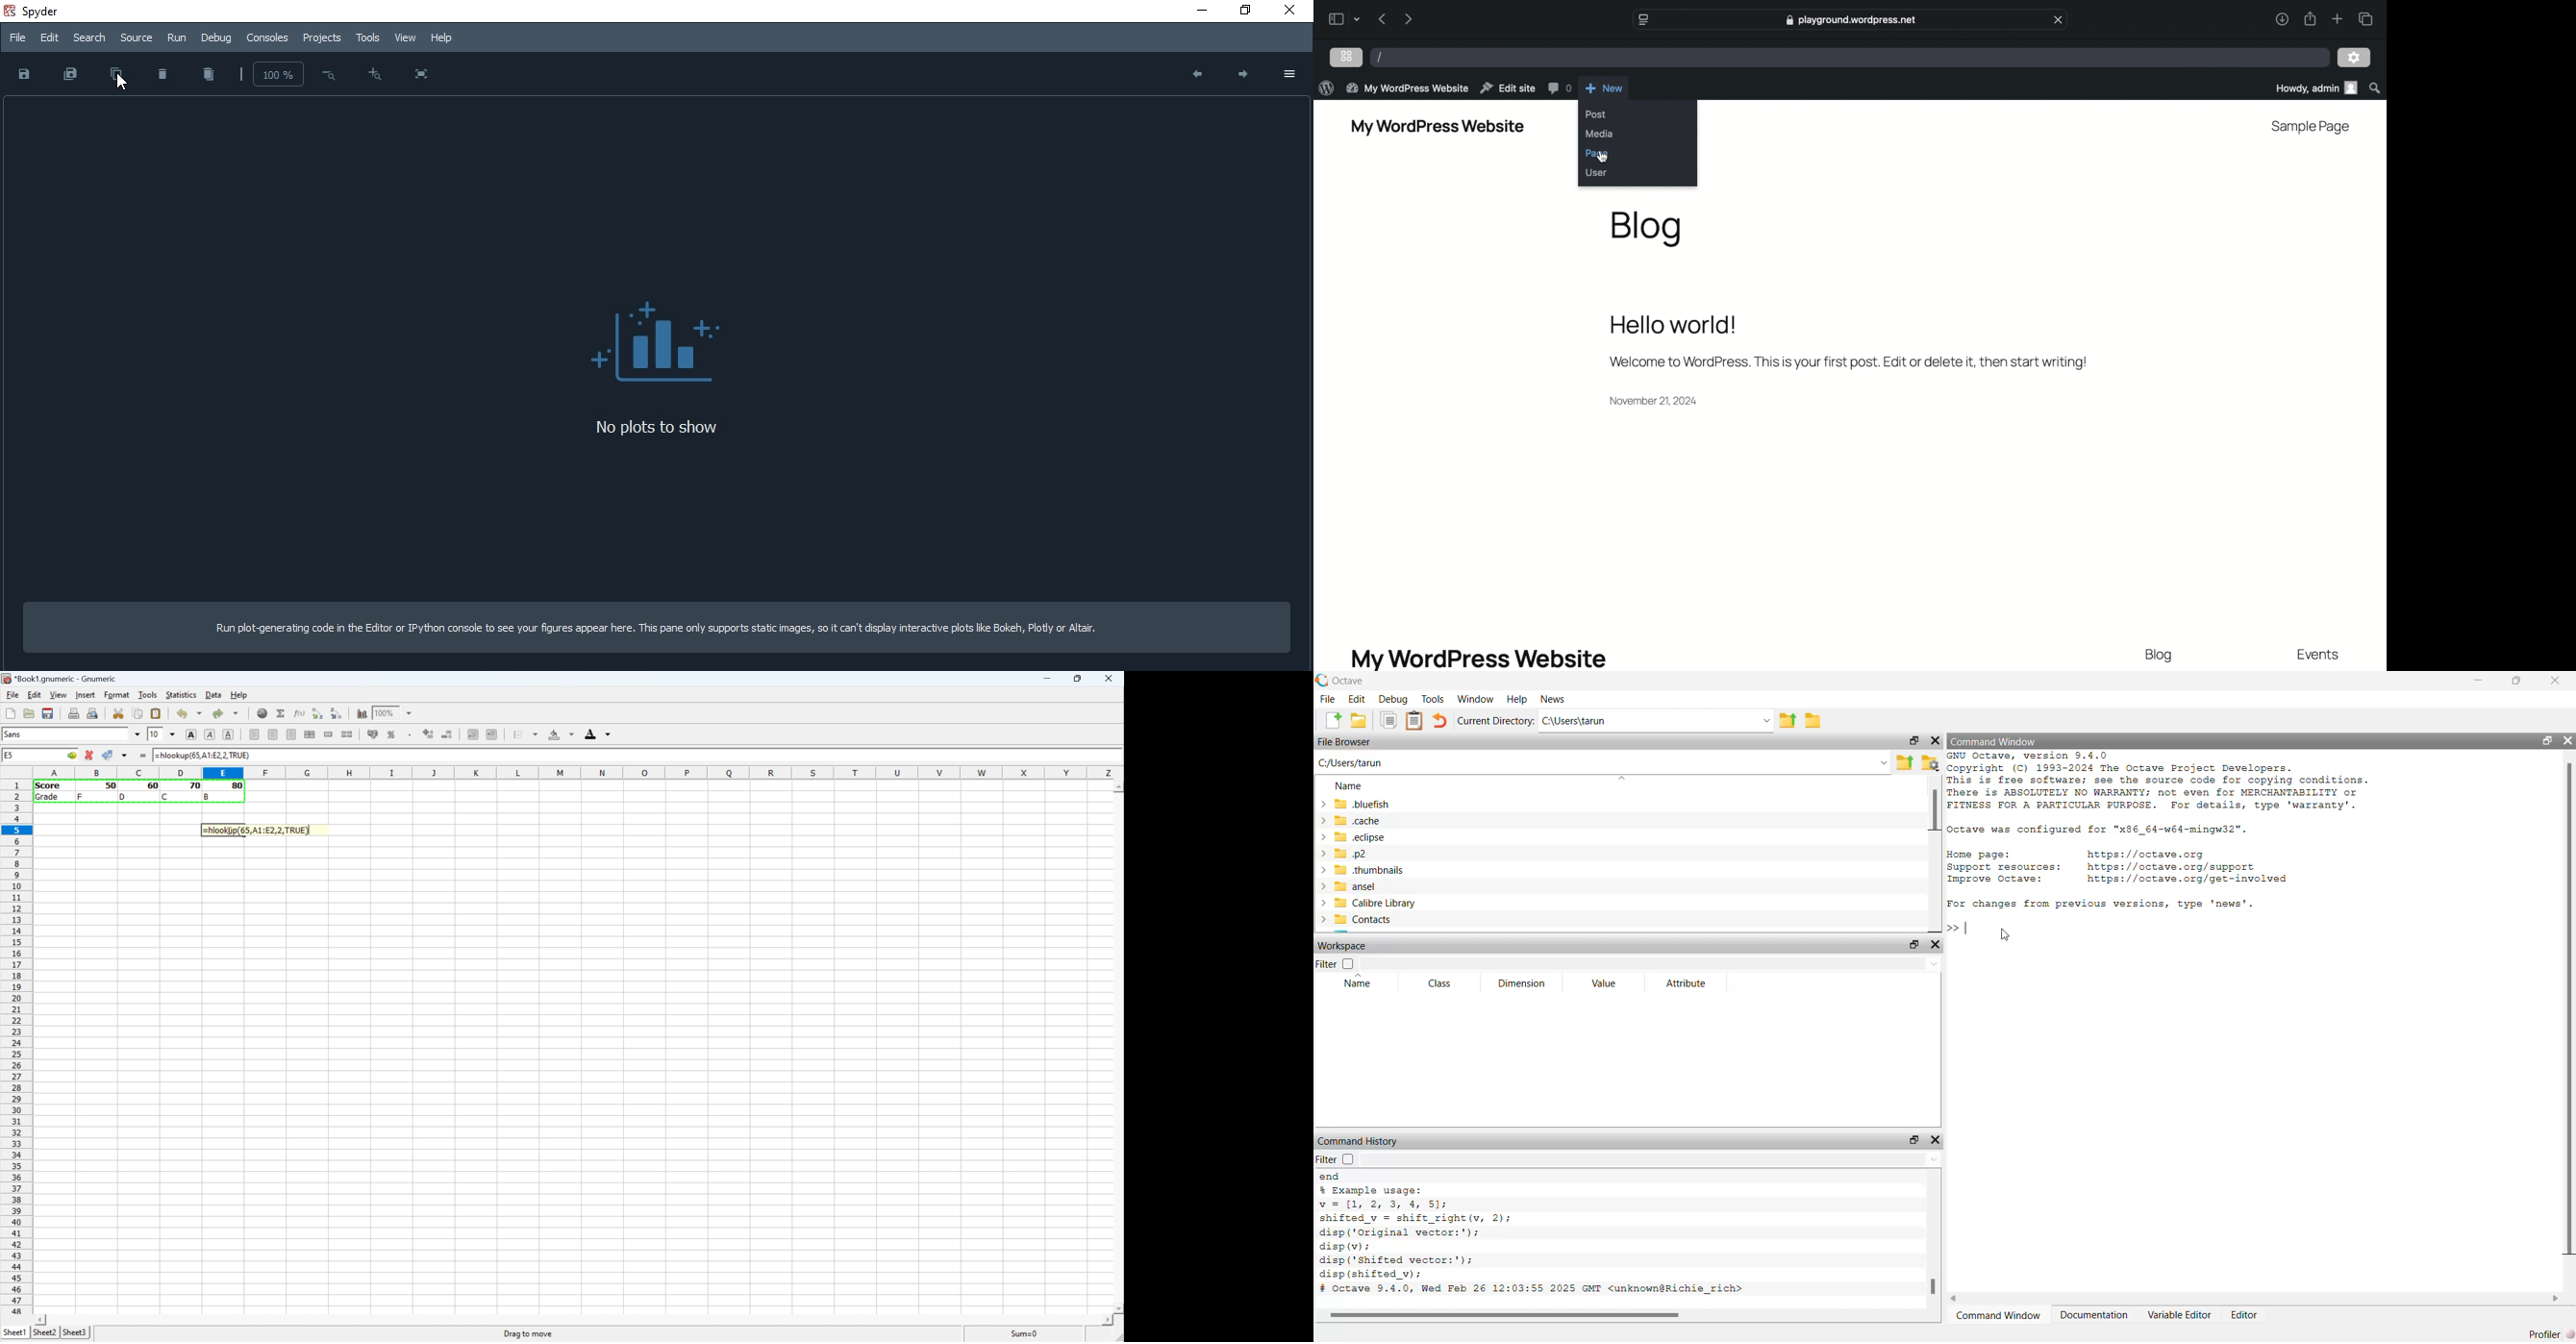 Image resolution: width=2576 pixels, height=1344 pixels. I want to click on copy, so click(117, 76).